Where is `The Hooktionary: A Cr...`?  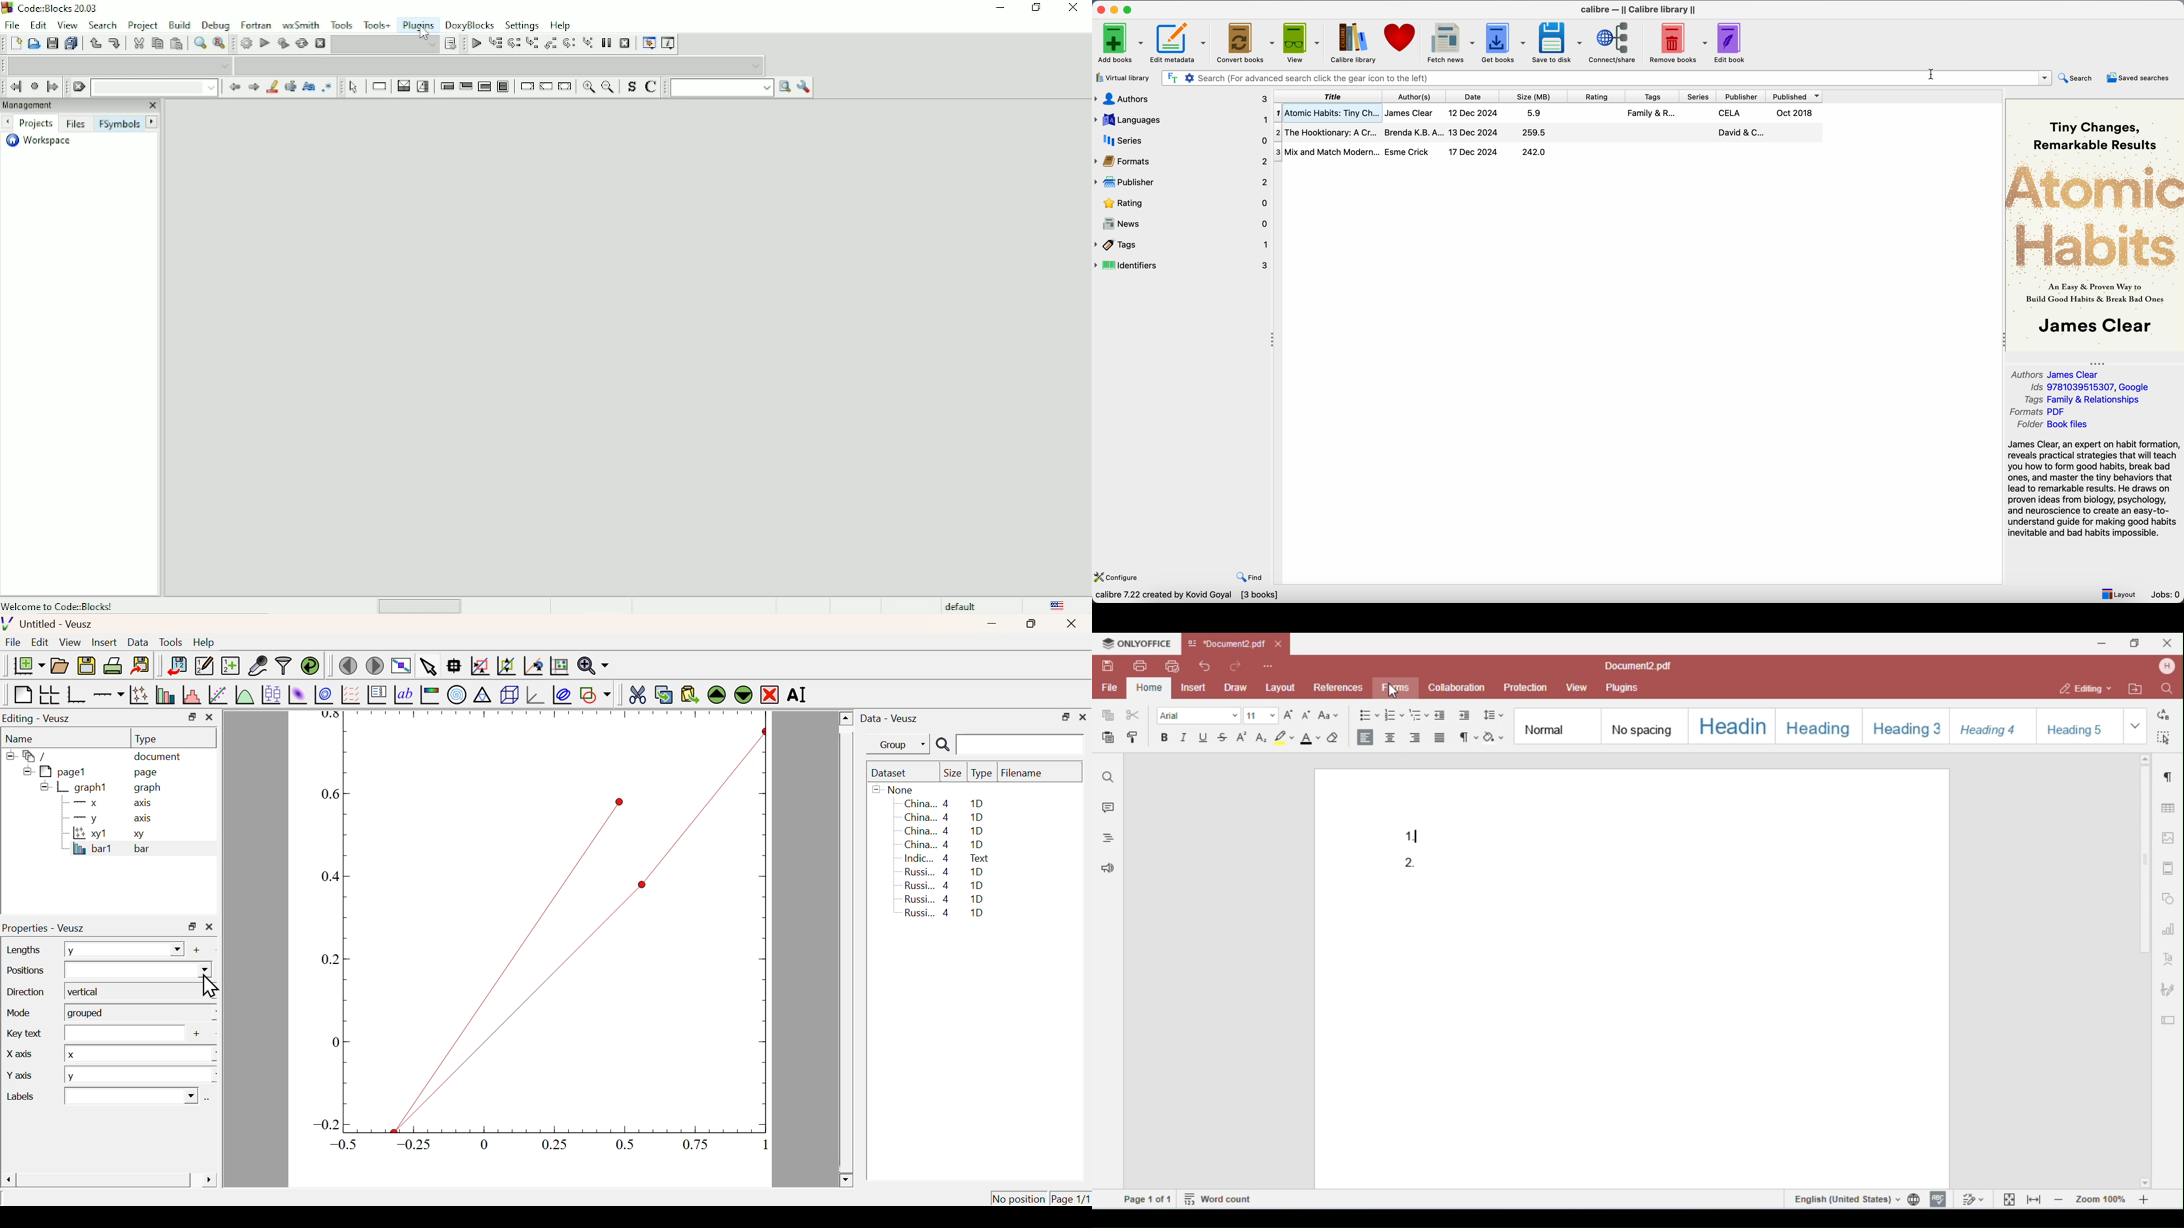 The Hooktionary: A Cr... is located at coordinates (1330, 132).